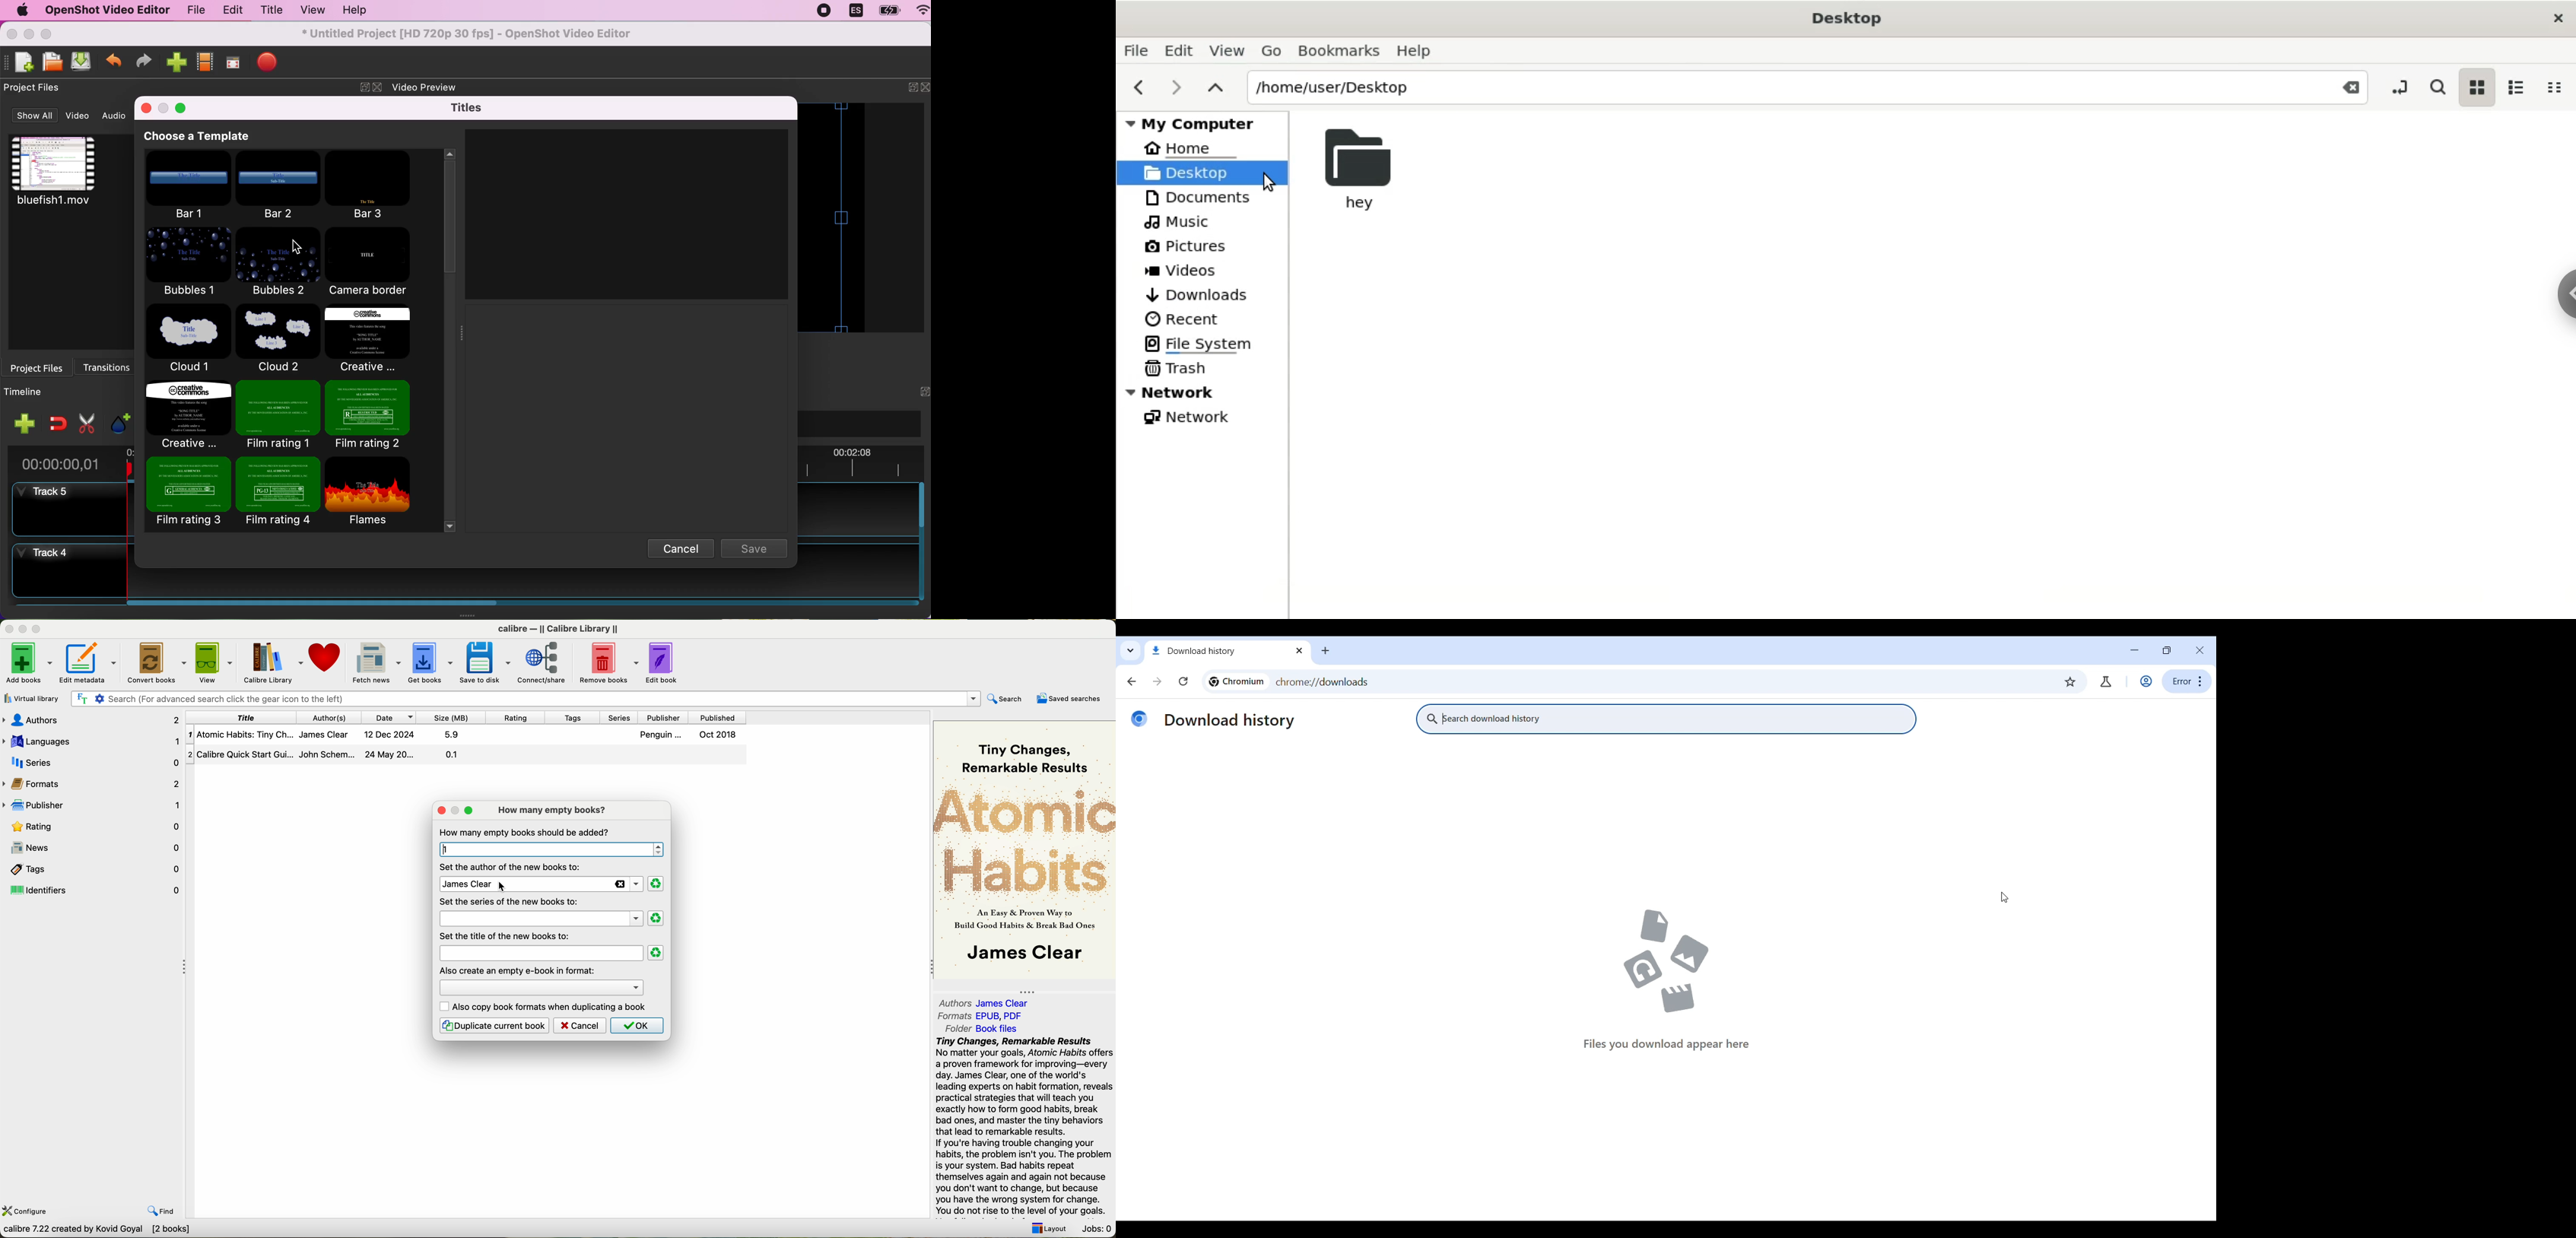 The height and width of the screenshot is (1260, 2576). Describe the element at coordinates (51, 34) in the screenshot. I see `maximize` at that location.